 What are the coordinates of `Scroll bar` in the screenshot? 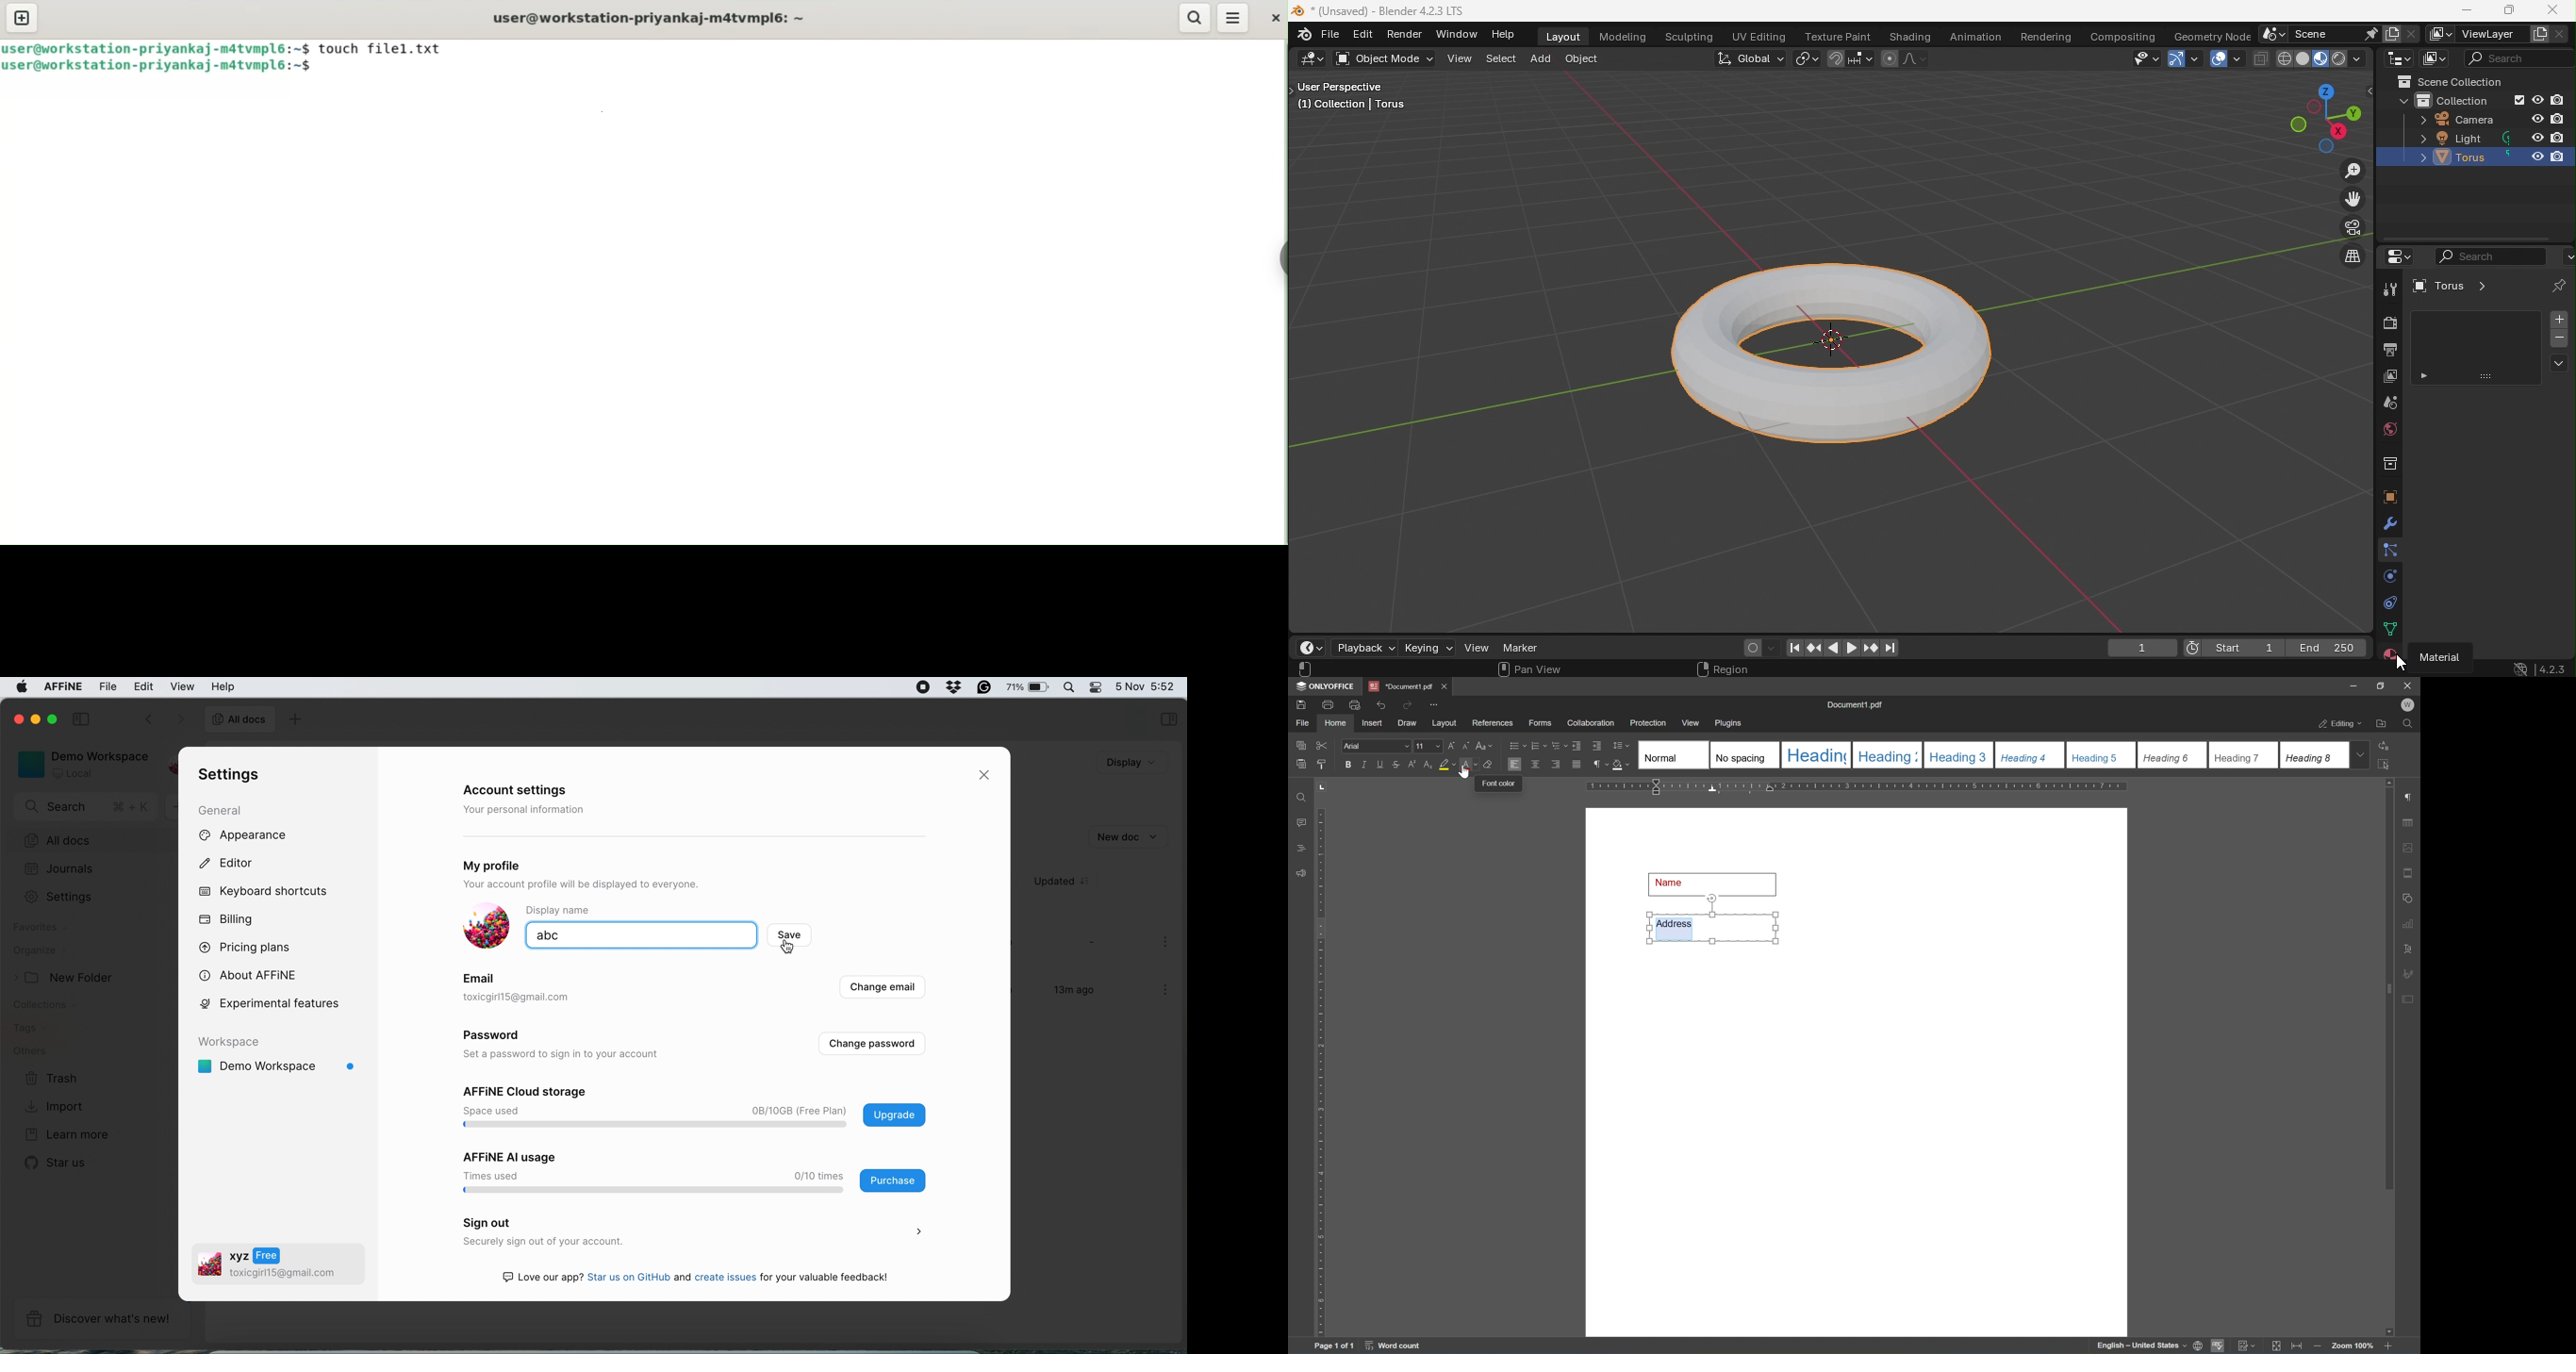 It's located at (2469, 239).